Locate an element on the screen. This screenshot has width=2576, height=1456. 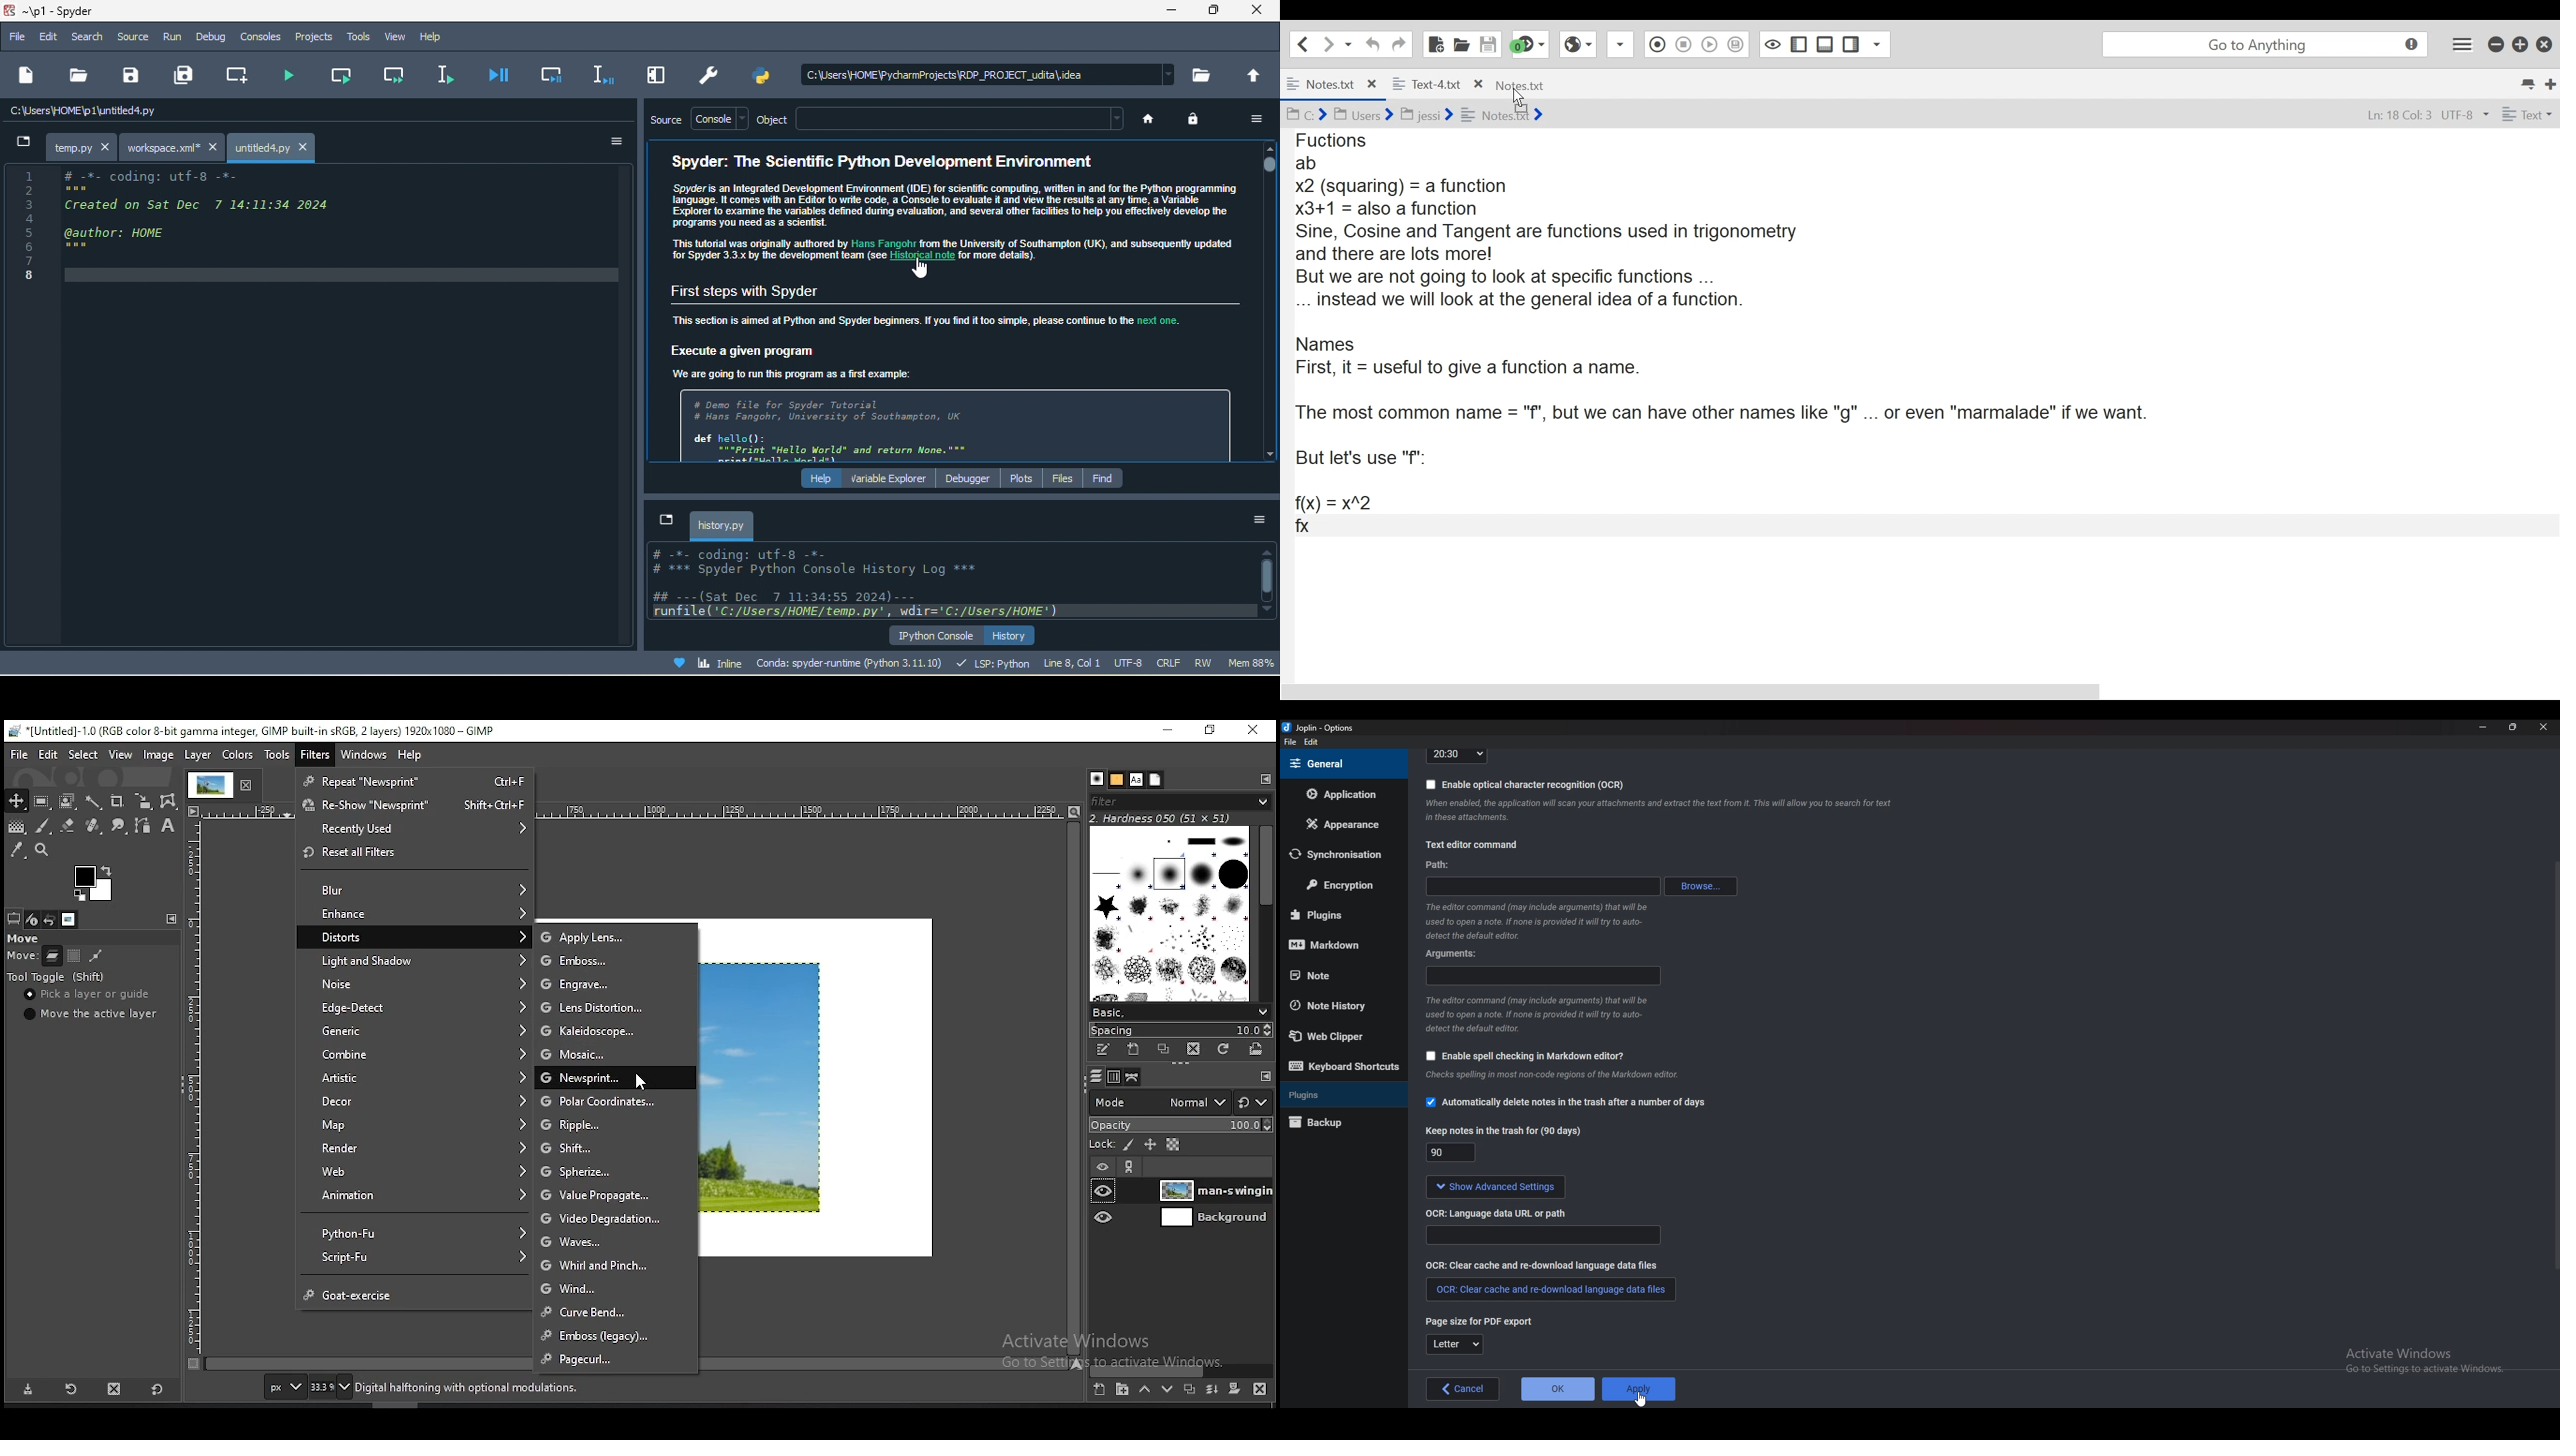
search is located at coordinates (95, 38).